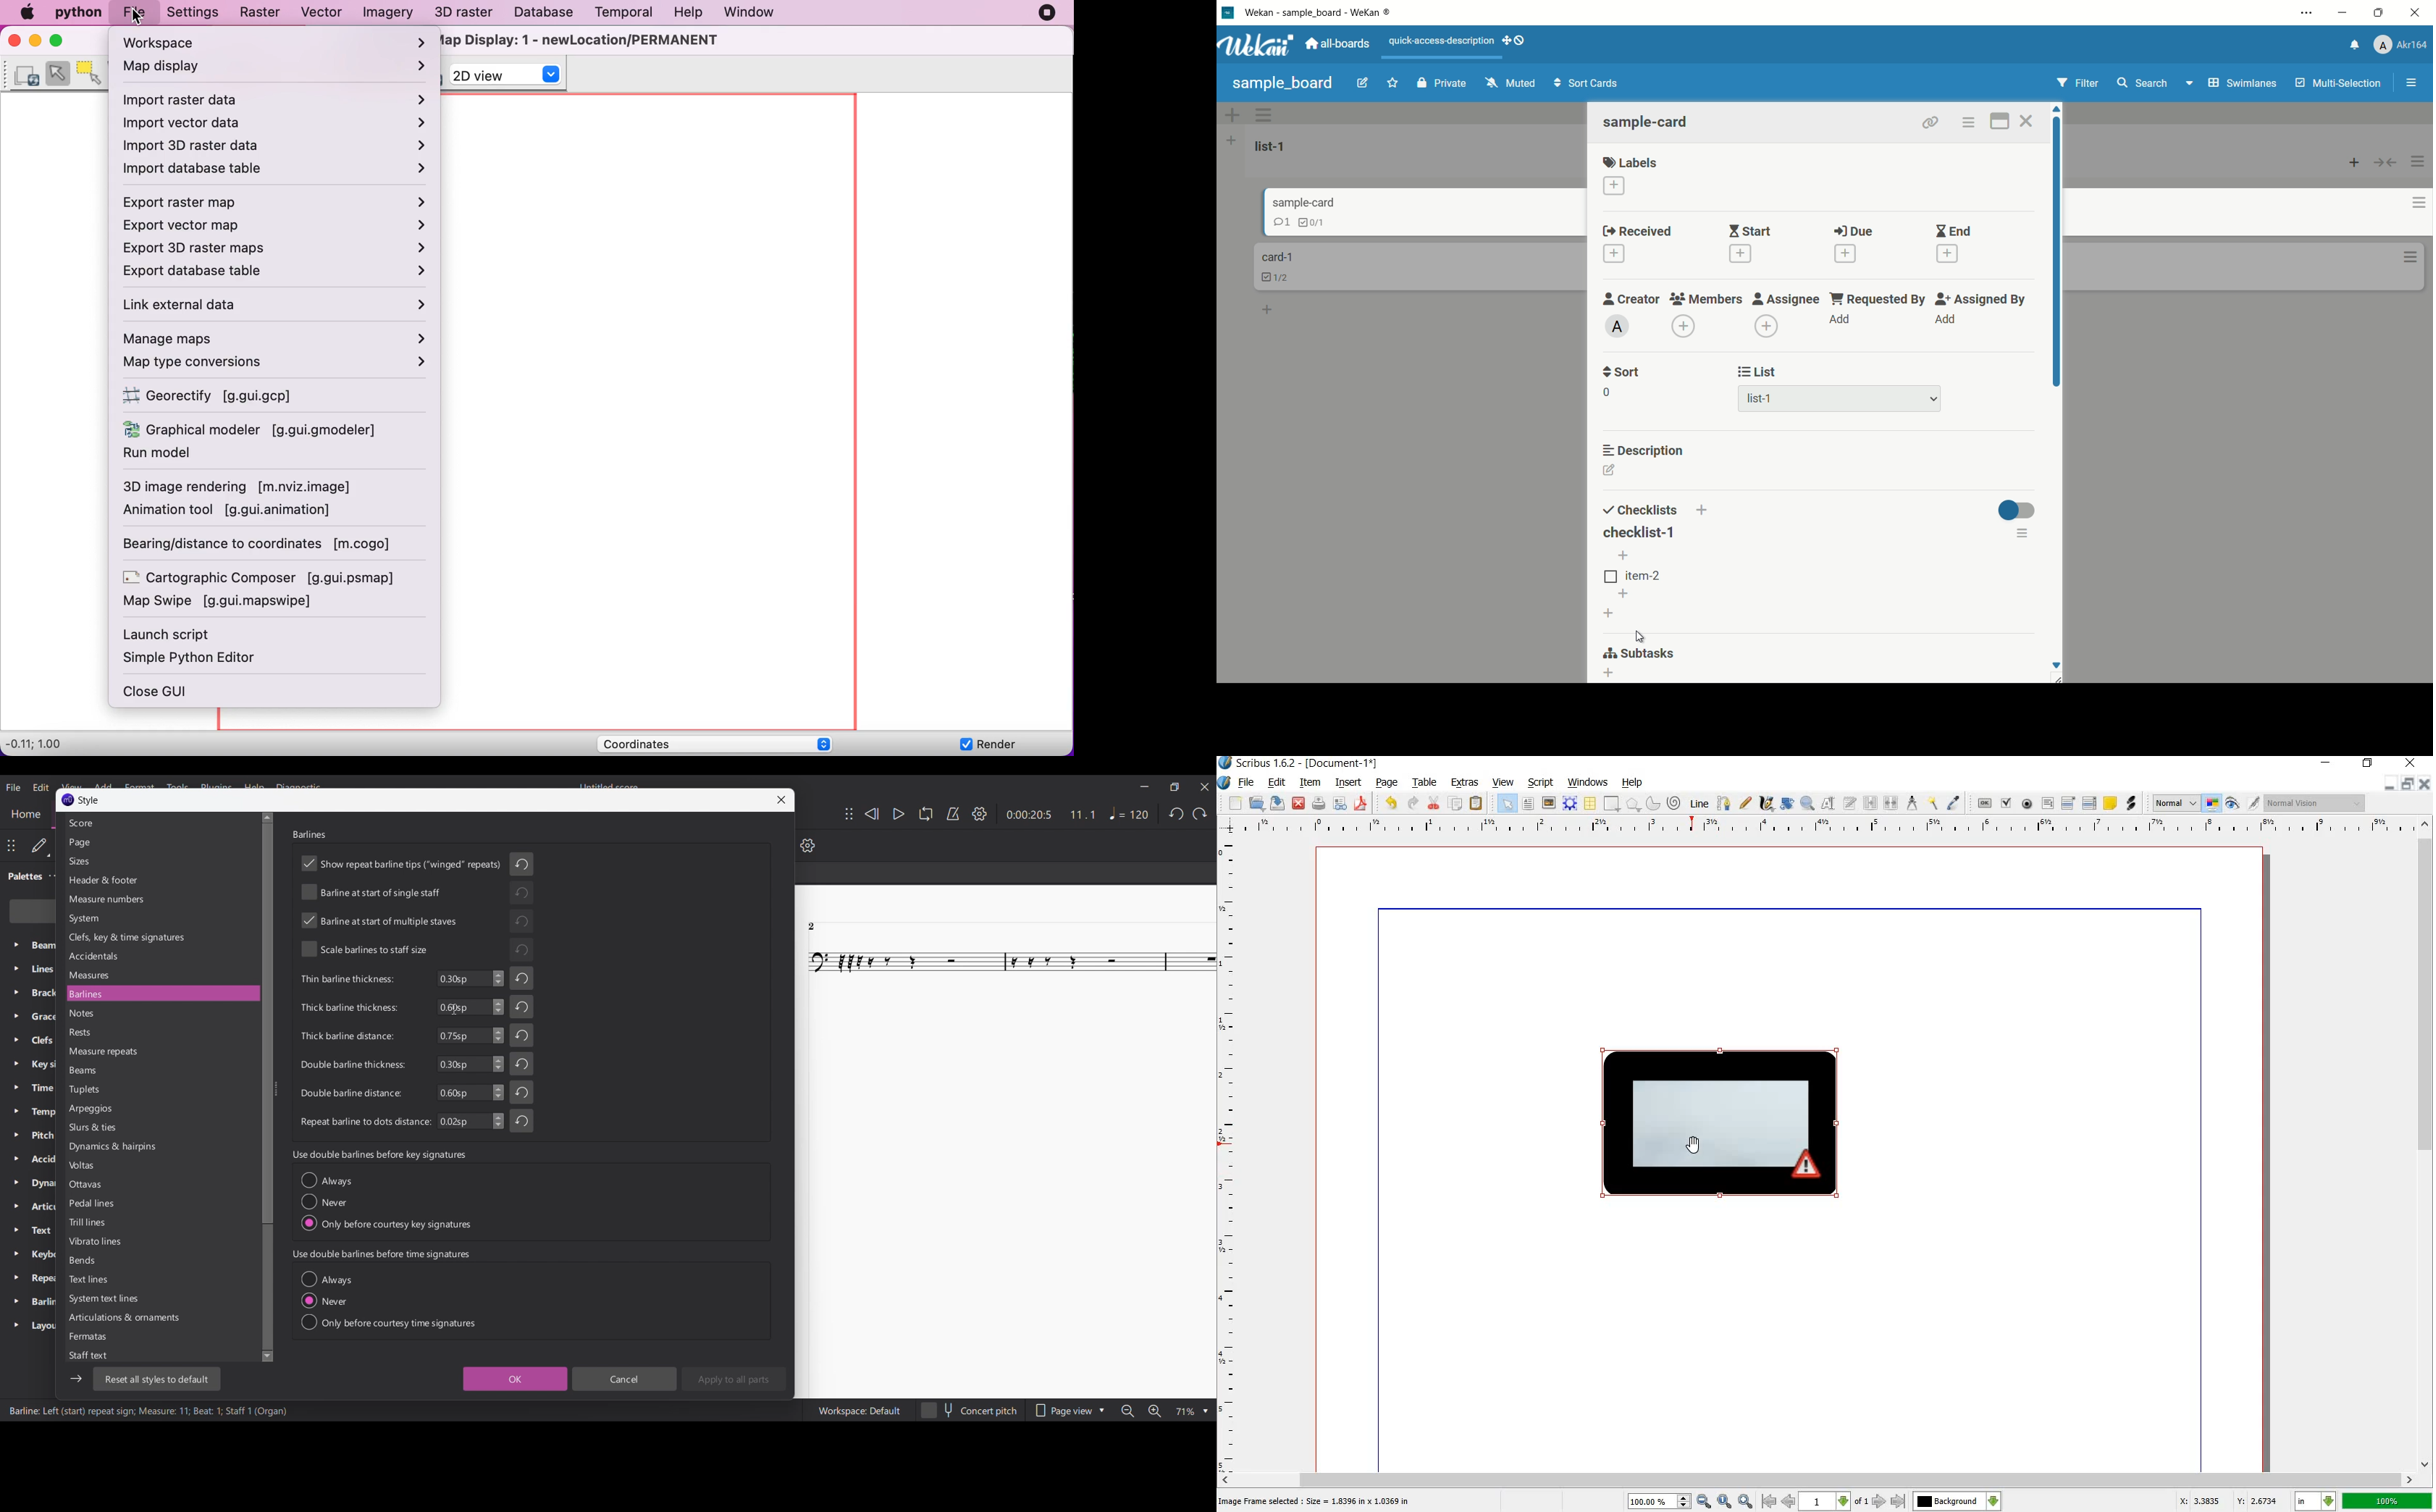  I want to click on add, so click(1621, 592).